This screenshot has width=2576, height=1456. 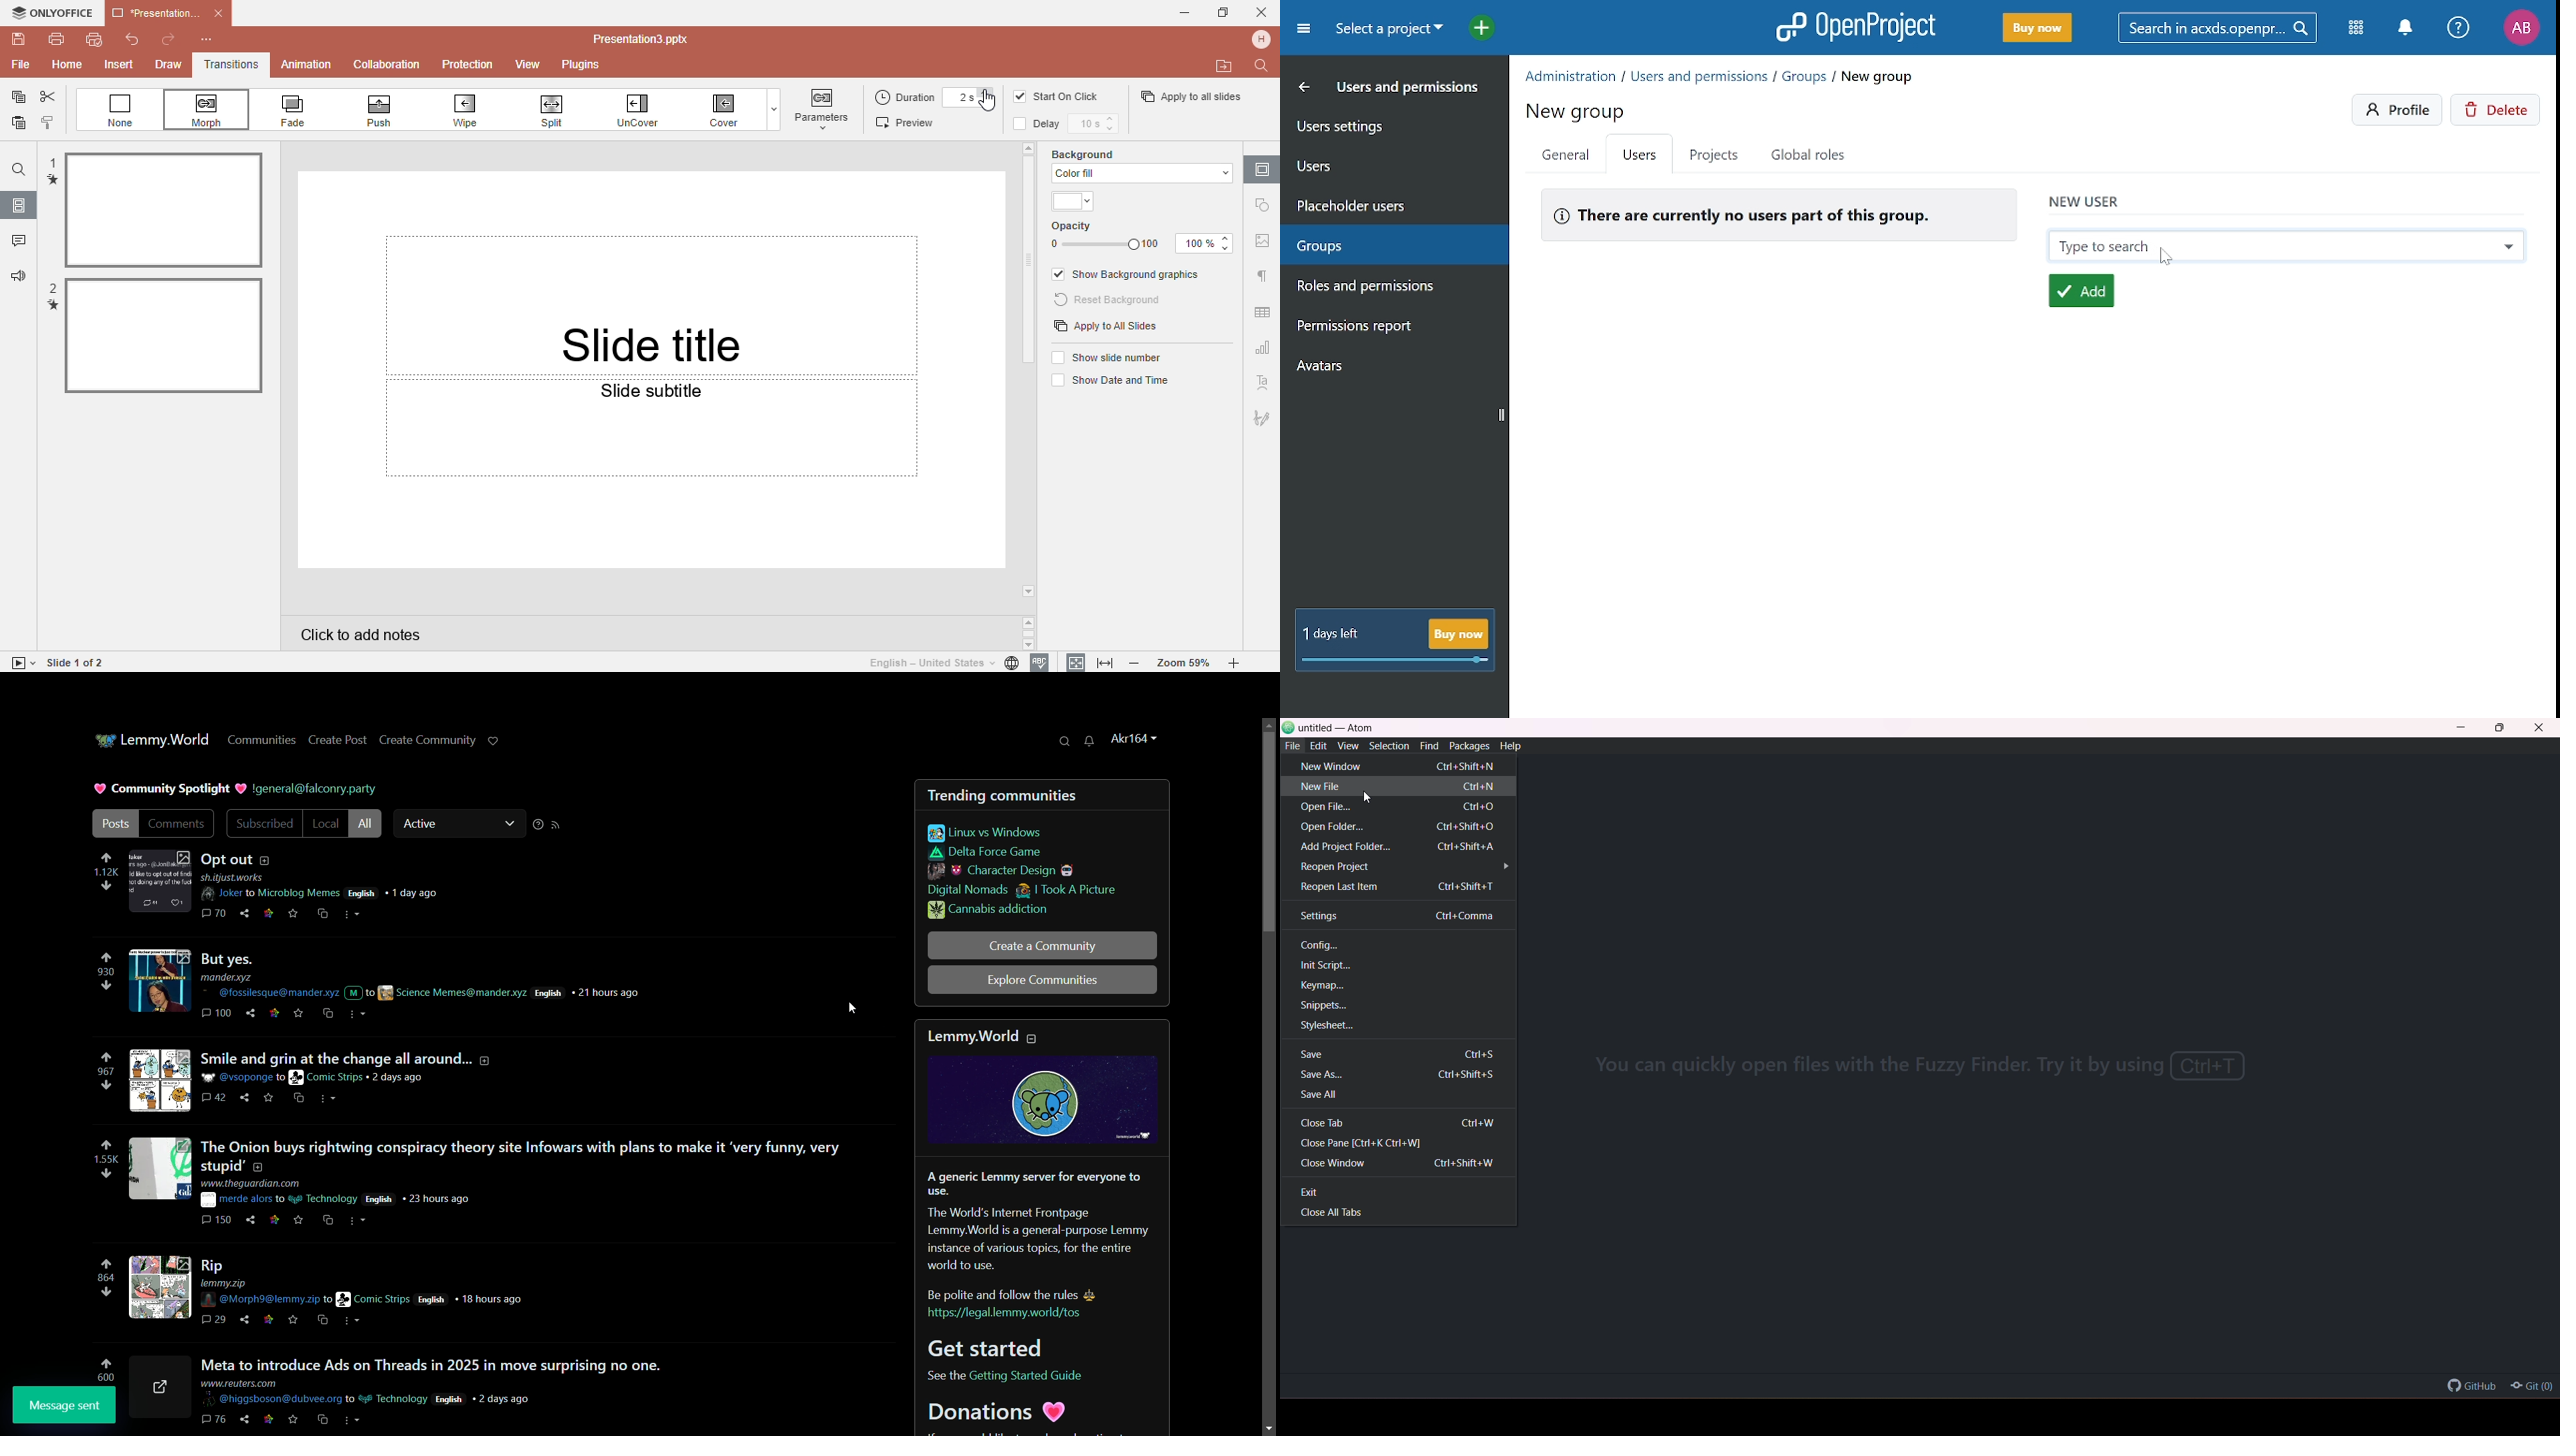 I want to click on untitled - Atom, so click(x=1337, y=729).